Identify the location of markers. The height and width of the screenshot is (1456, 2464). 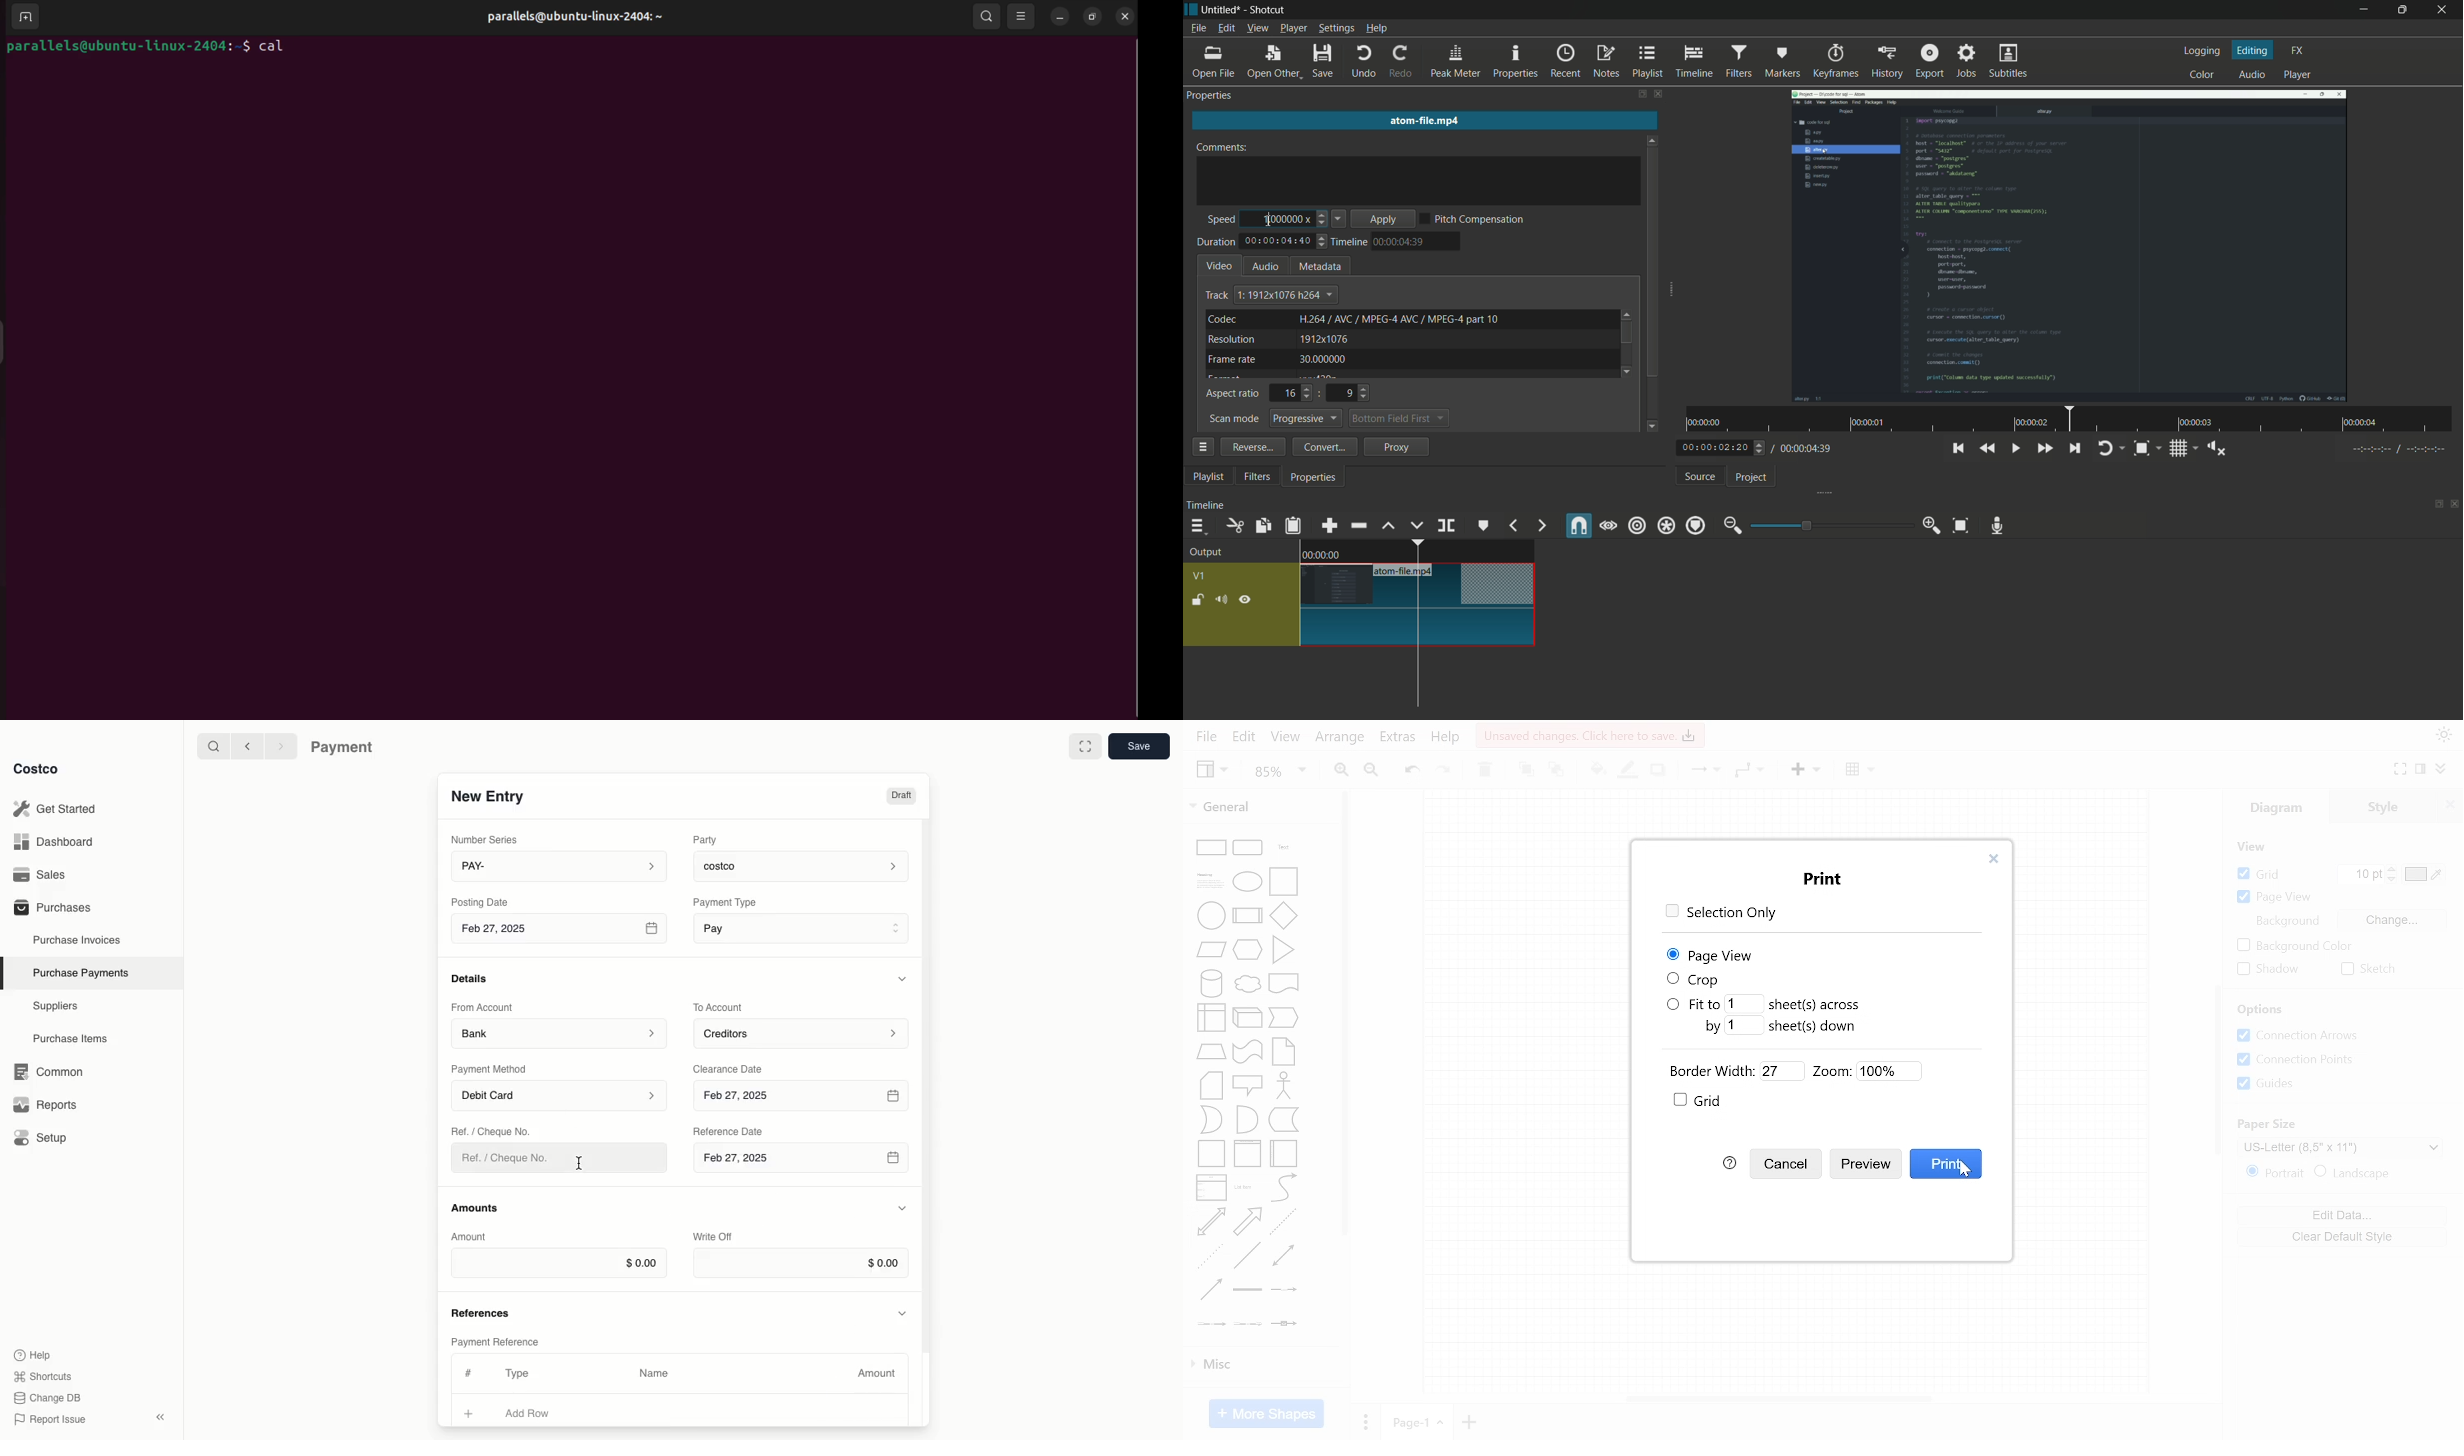
(1784, 62).